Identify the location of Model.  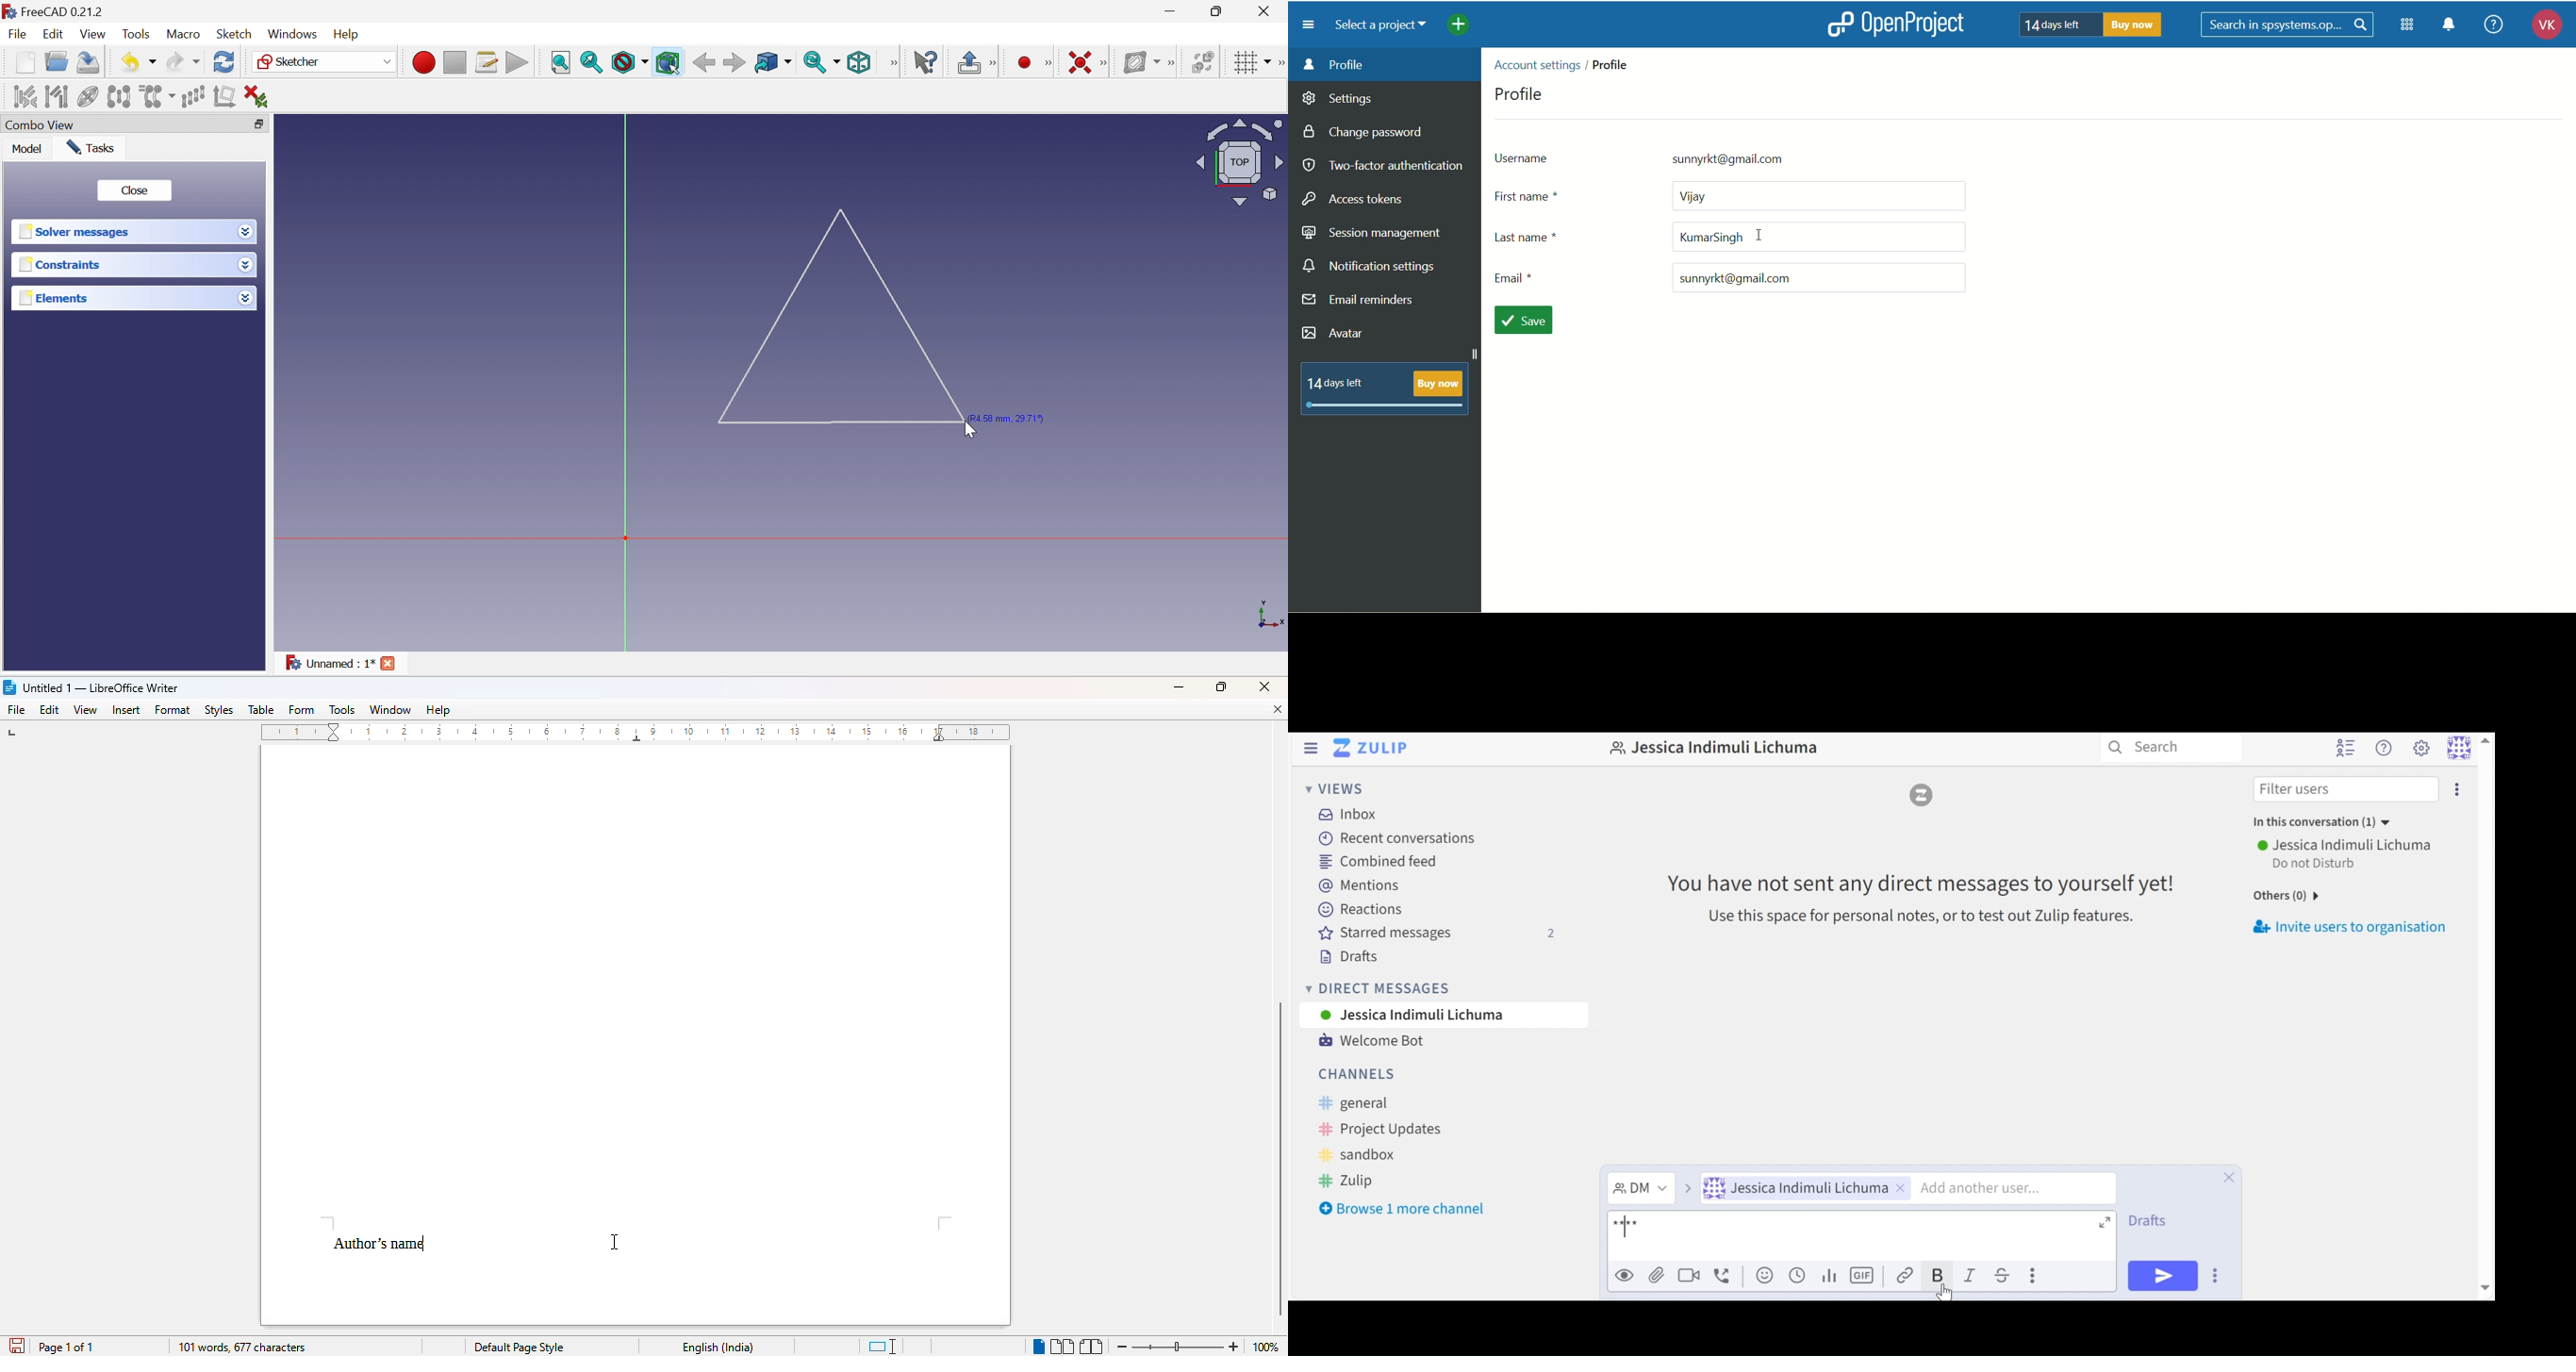
(23, 149).